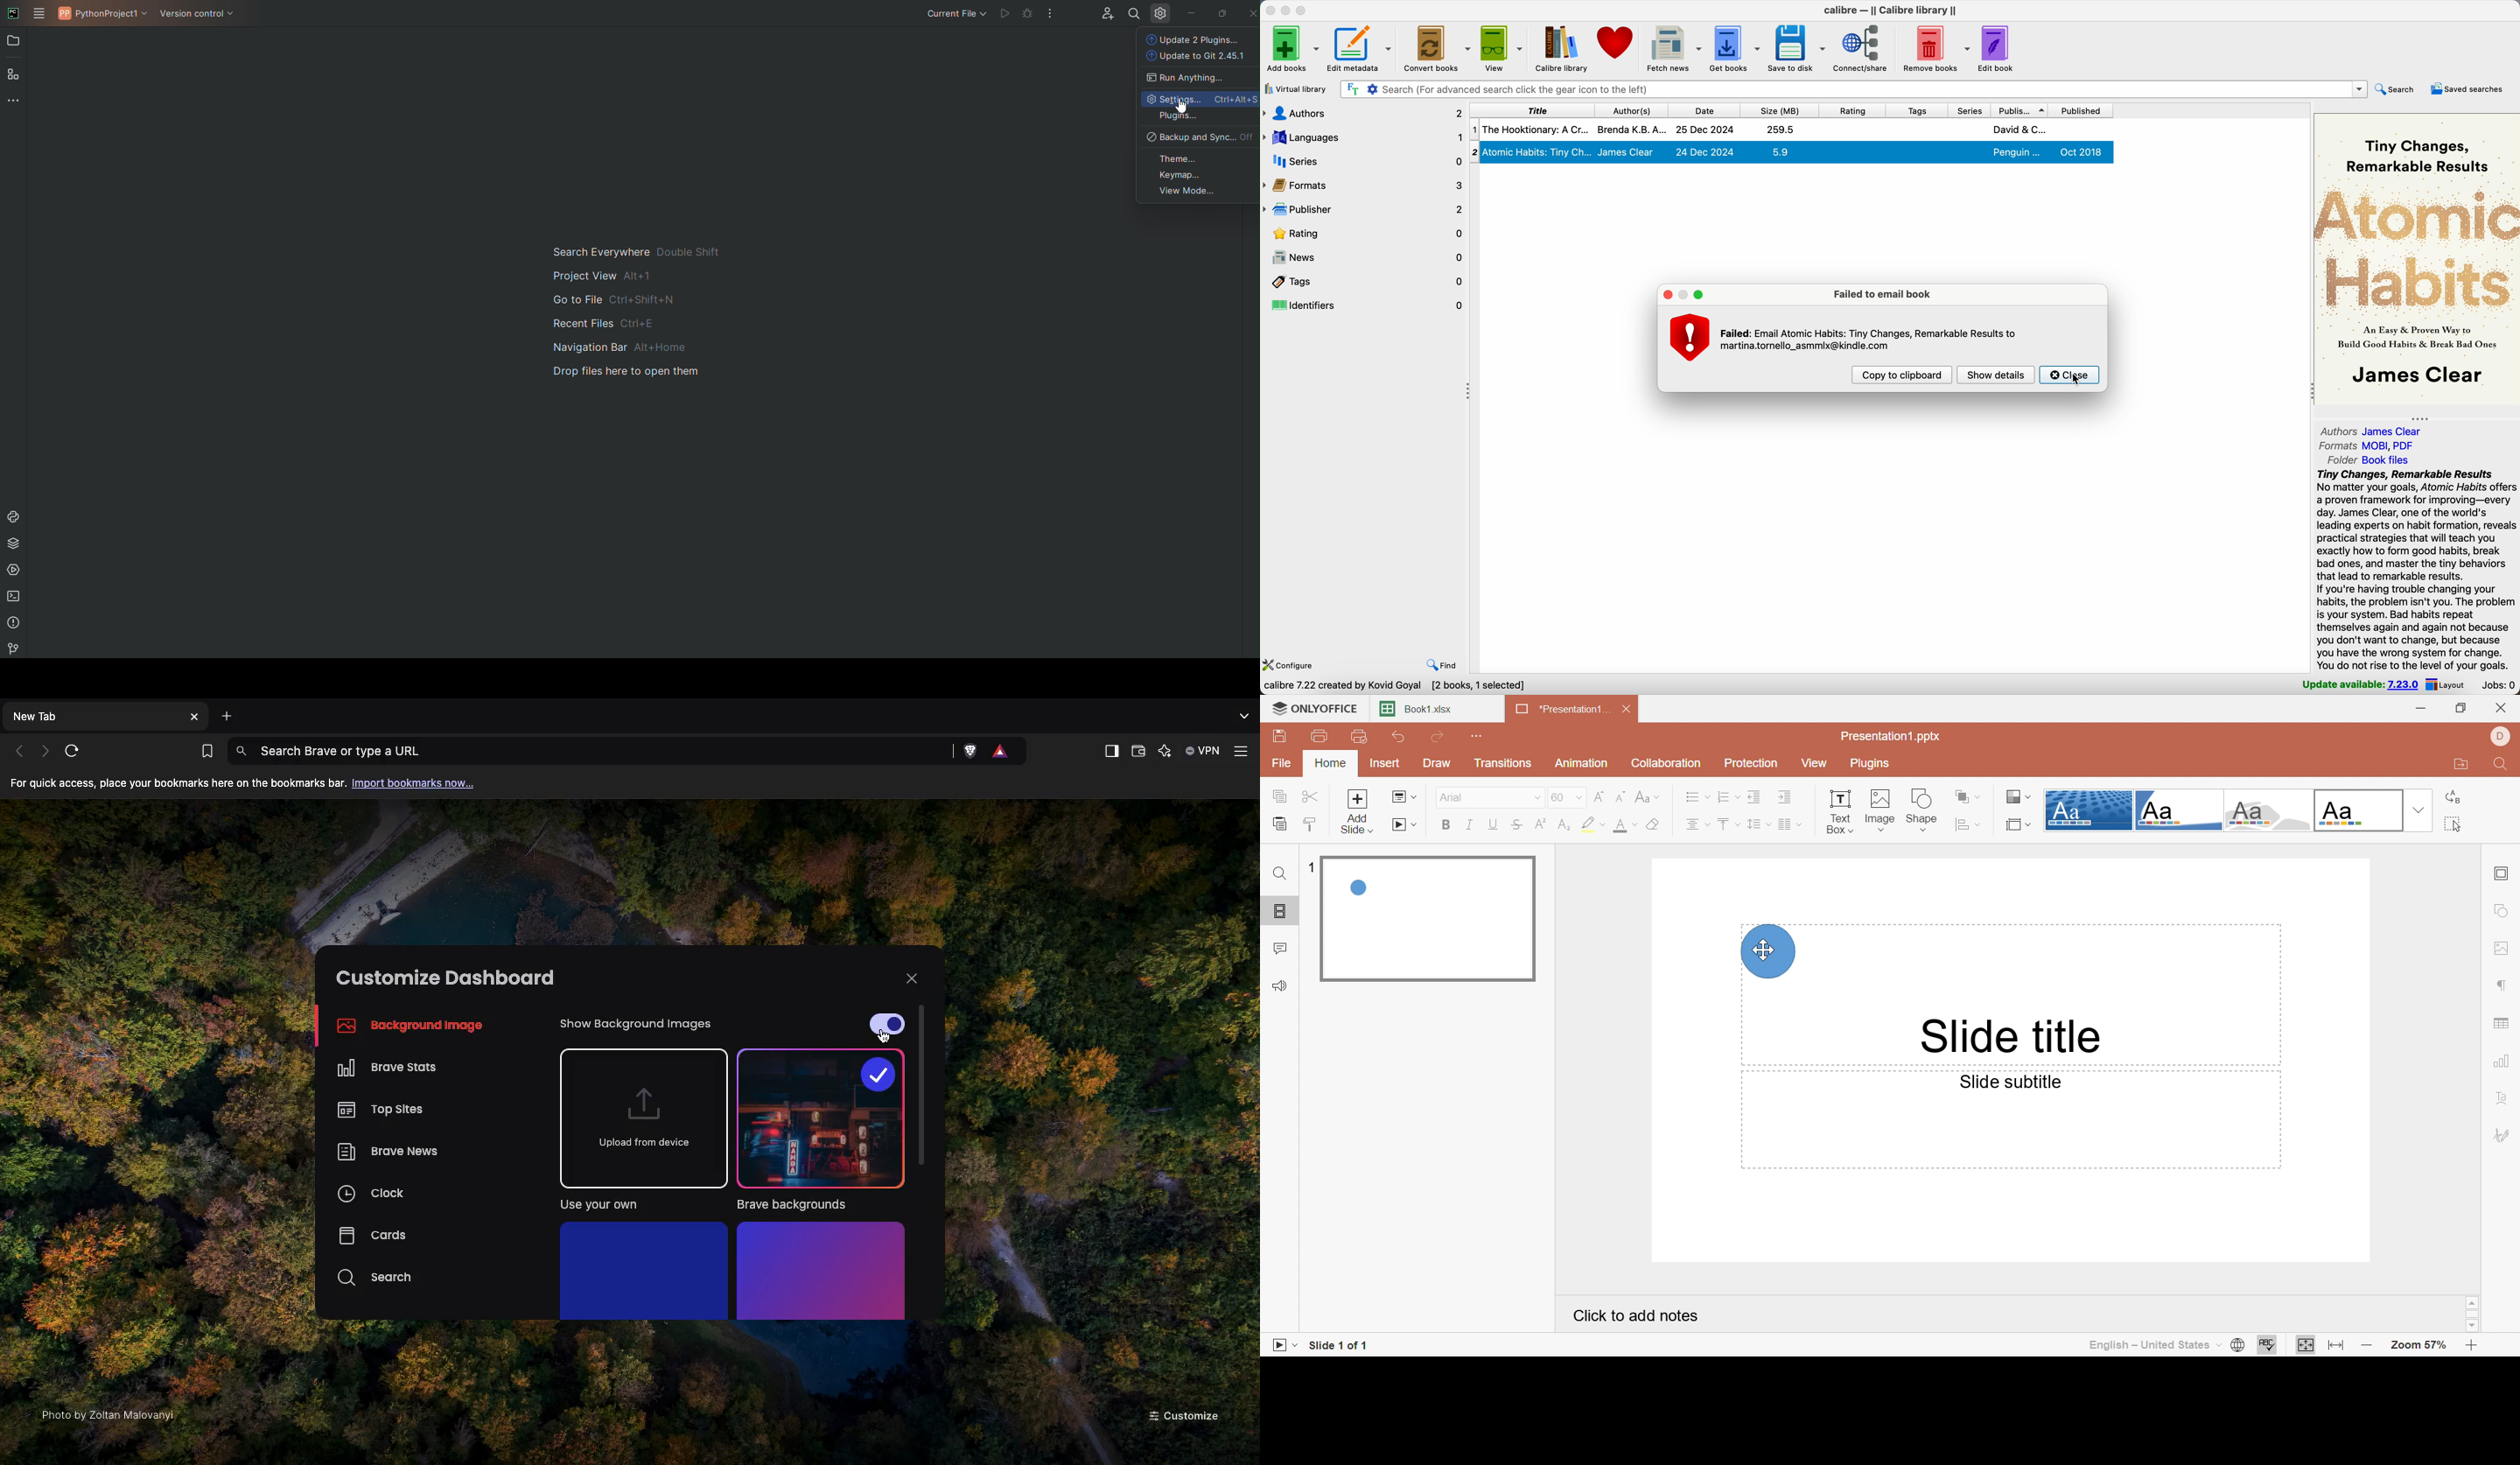 This screenshot has width=2520, height=1484. Describe the element at coordinates (1304, 9) in the screenshot. I see `maximize Calibre` at that location.